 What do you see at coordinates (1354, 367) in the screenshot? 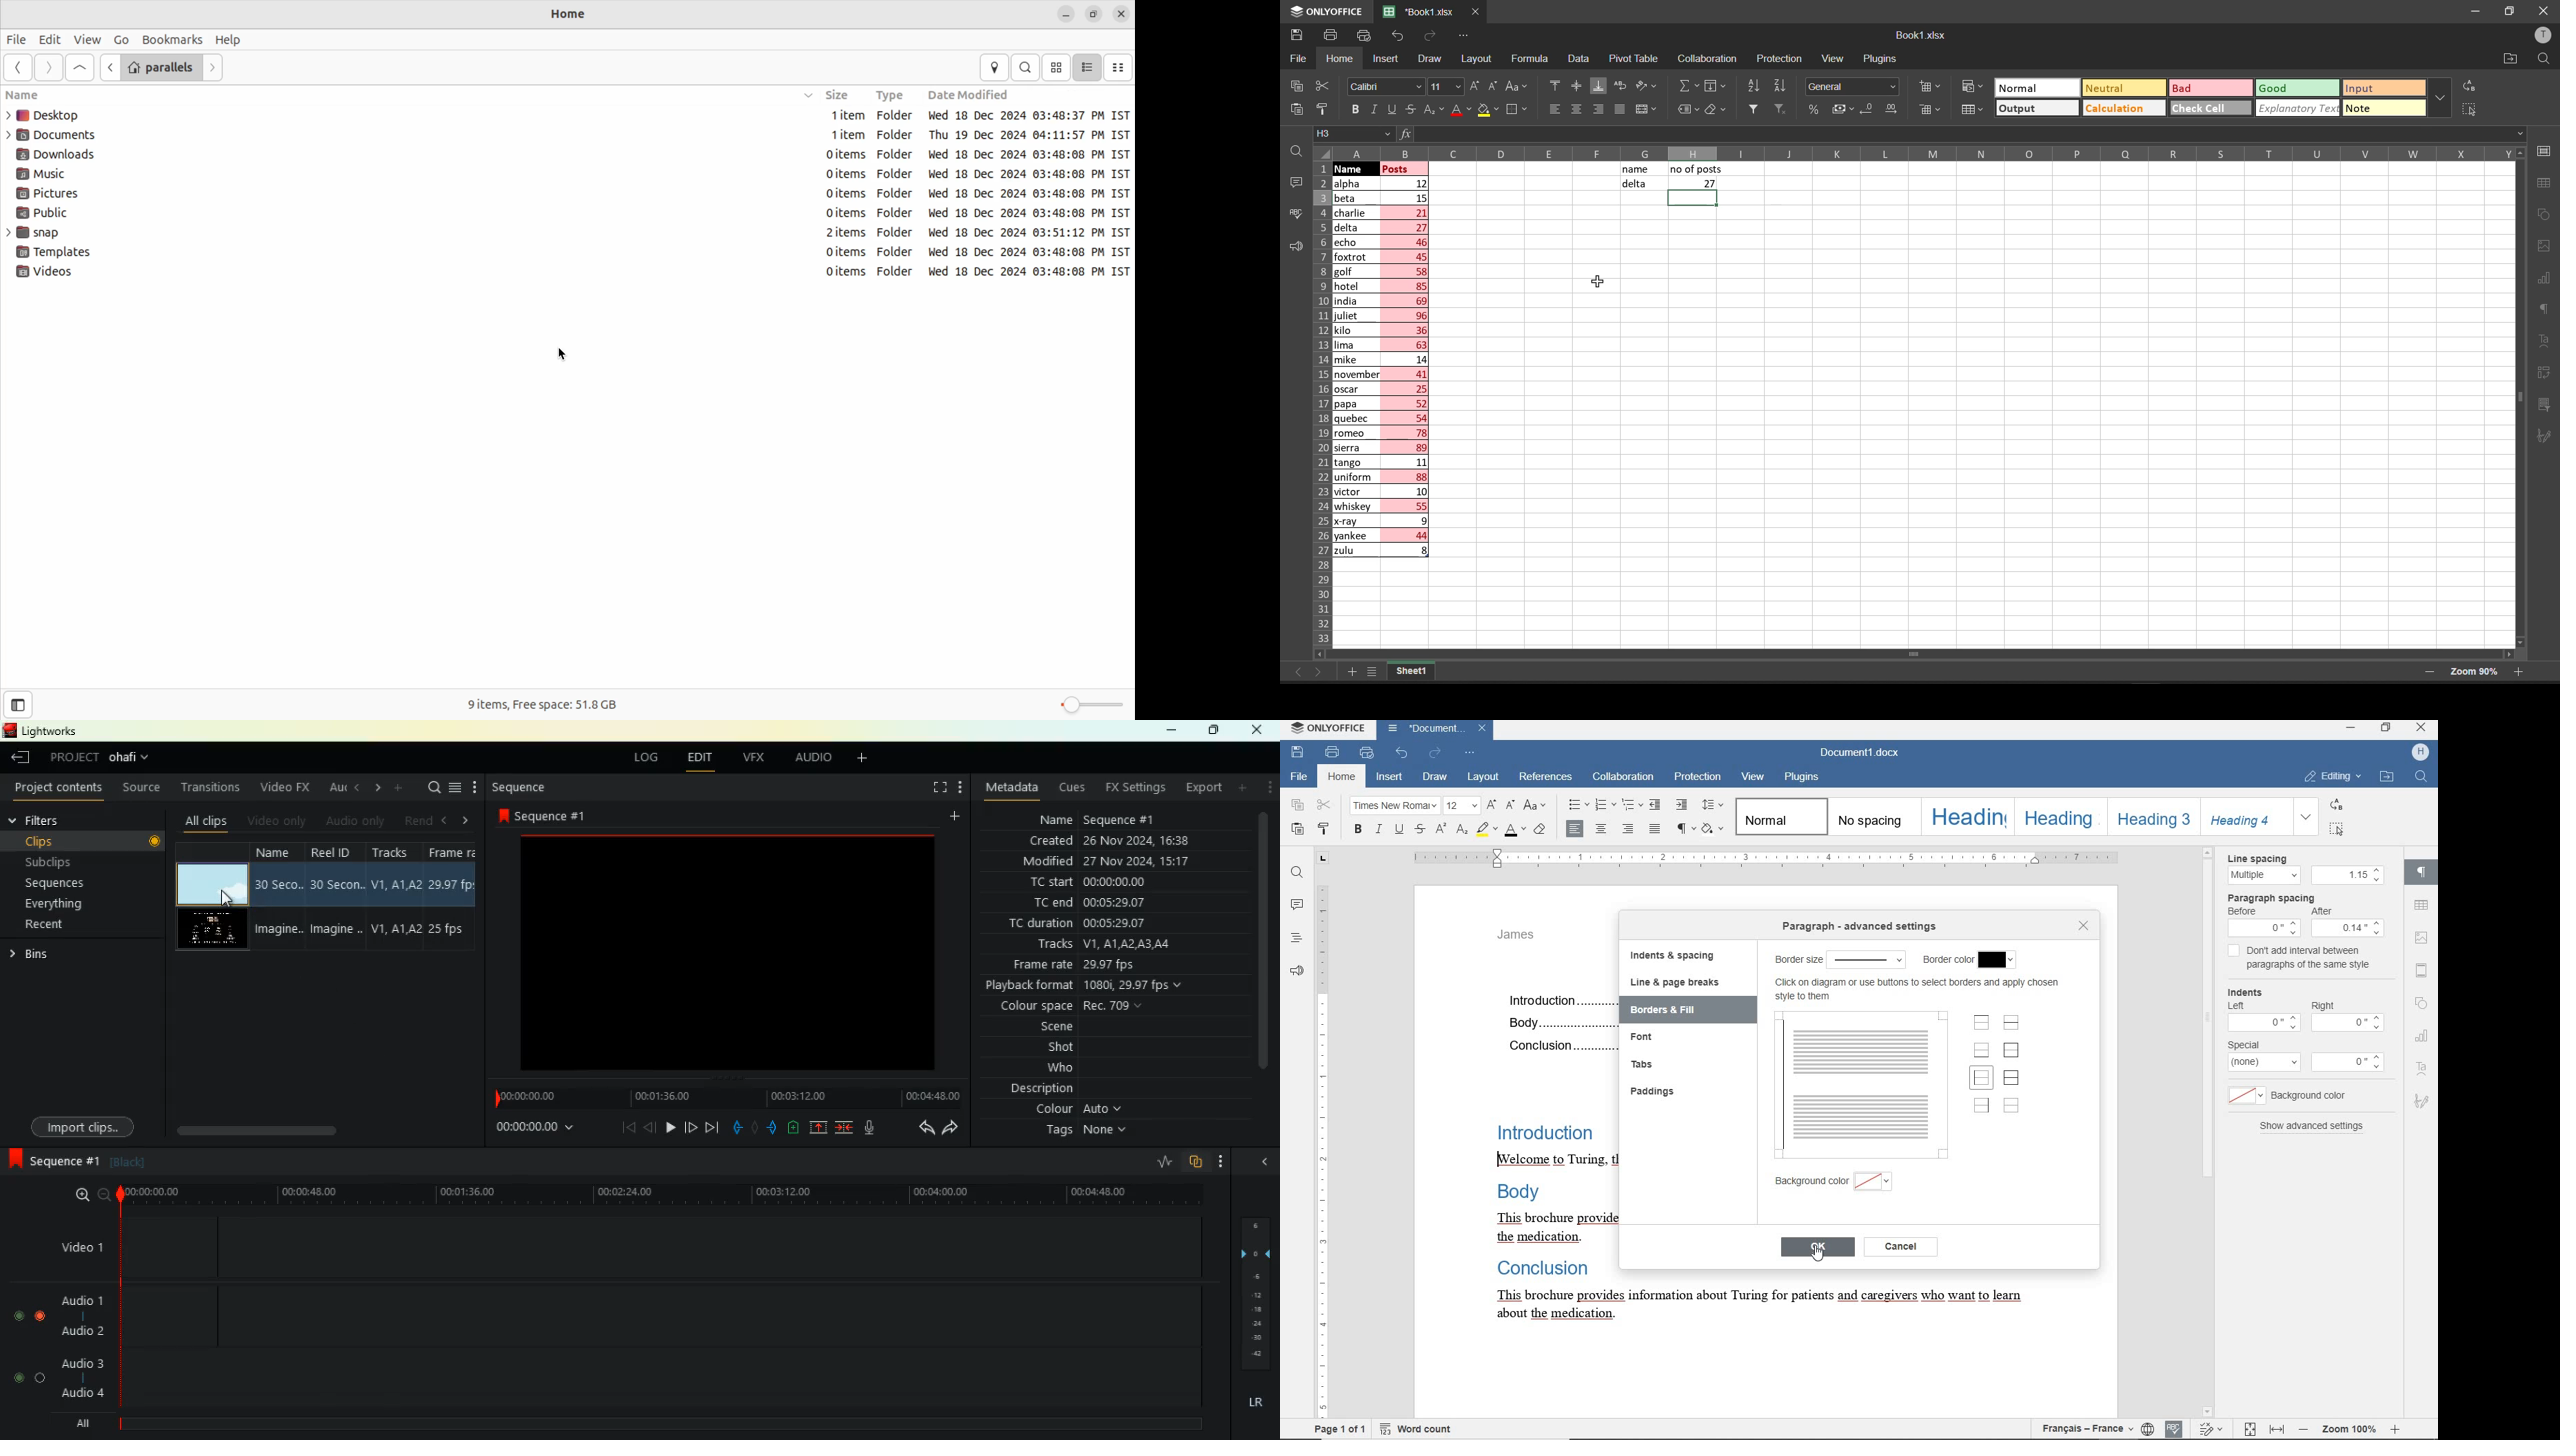
I see `names` at bounding box center [1354, 367].